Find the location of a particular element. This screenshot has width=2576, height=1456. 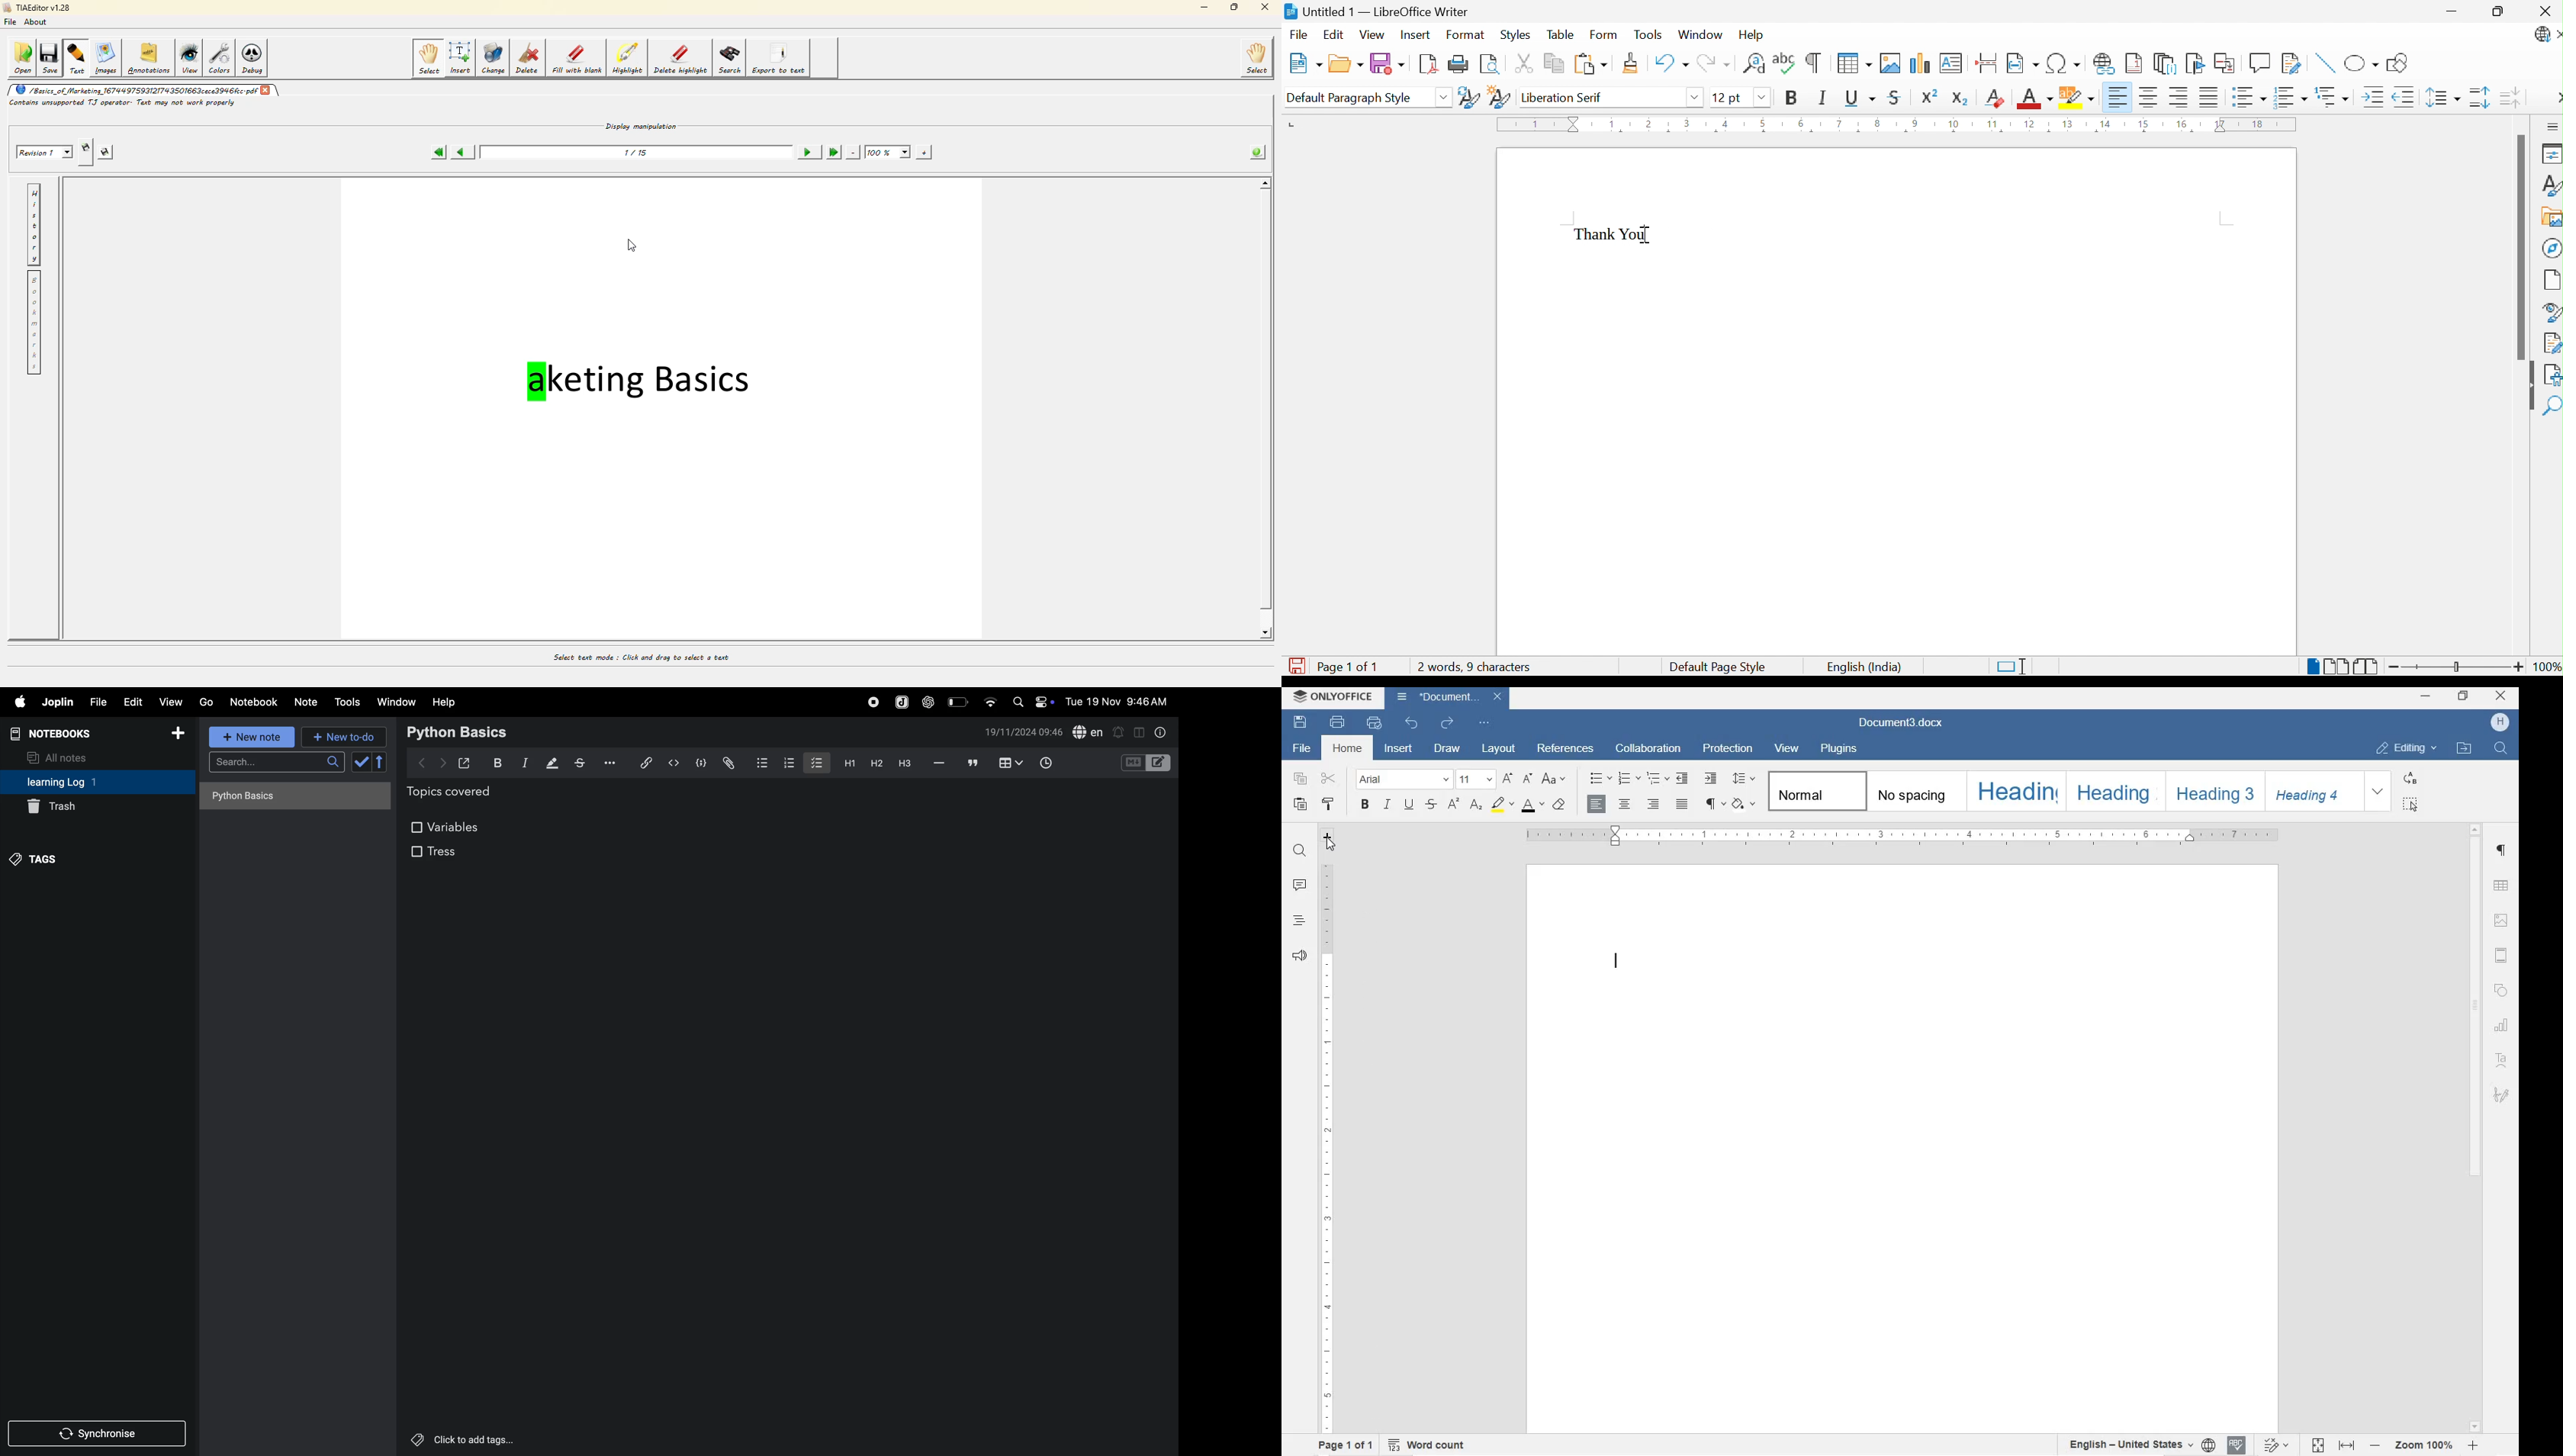

comment is located at coordinates (974, 764).